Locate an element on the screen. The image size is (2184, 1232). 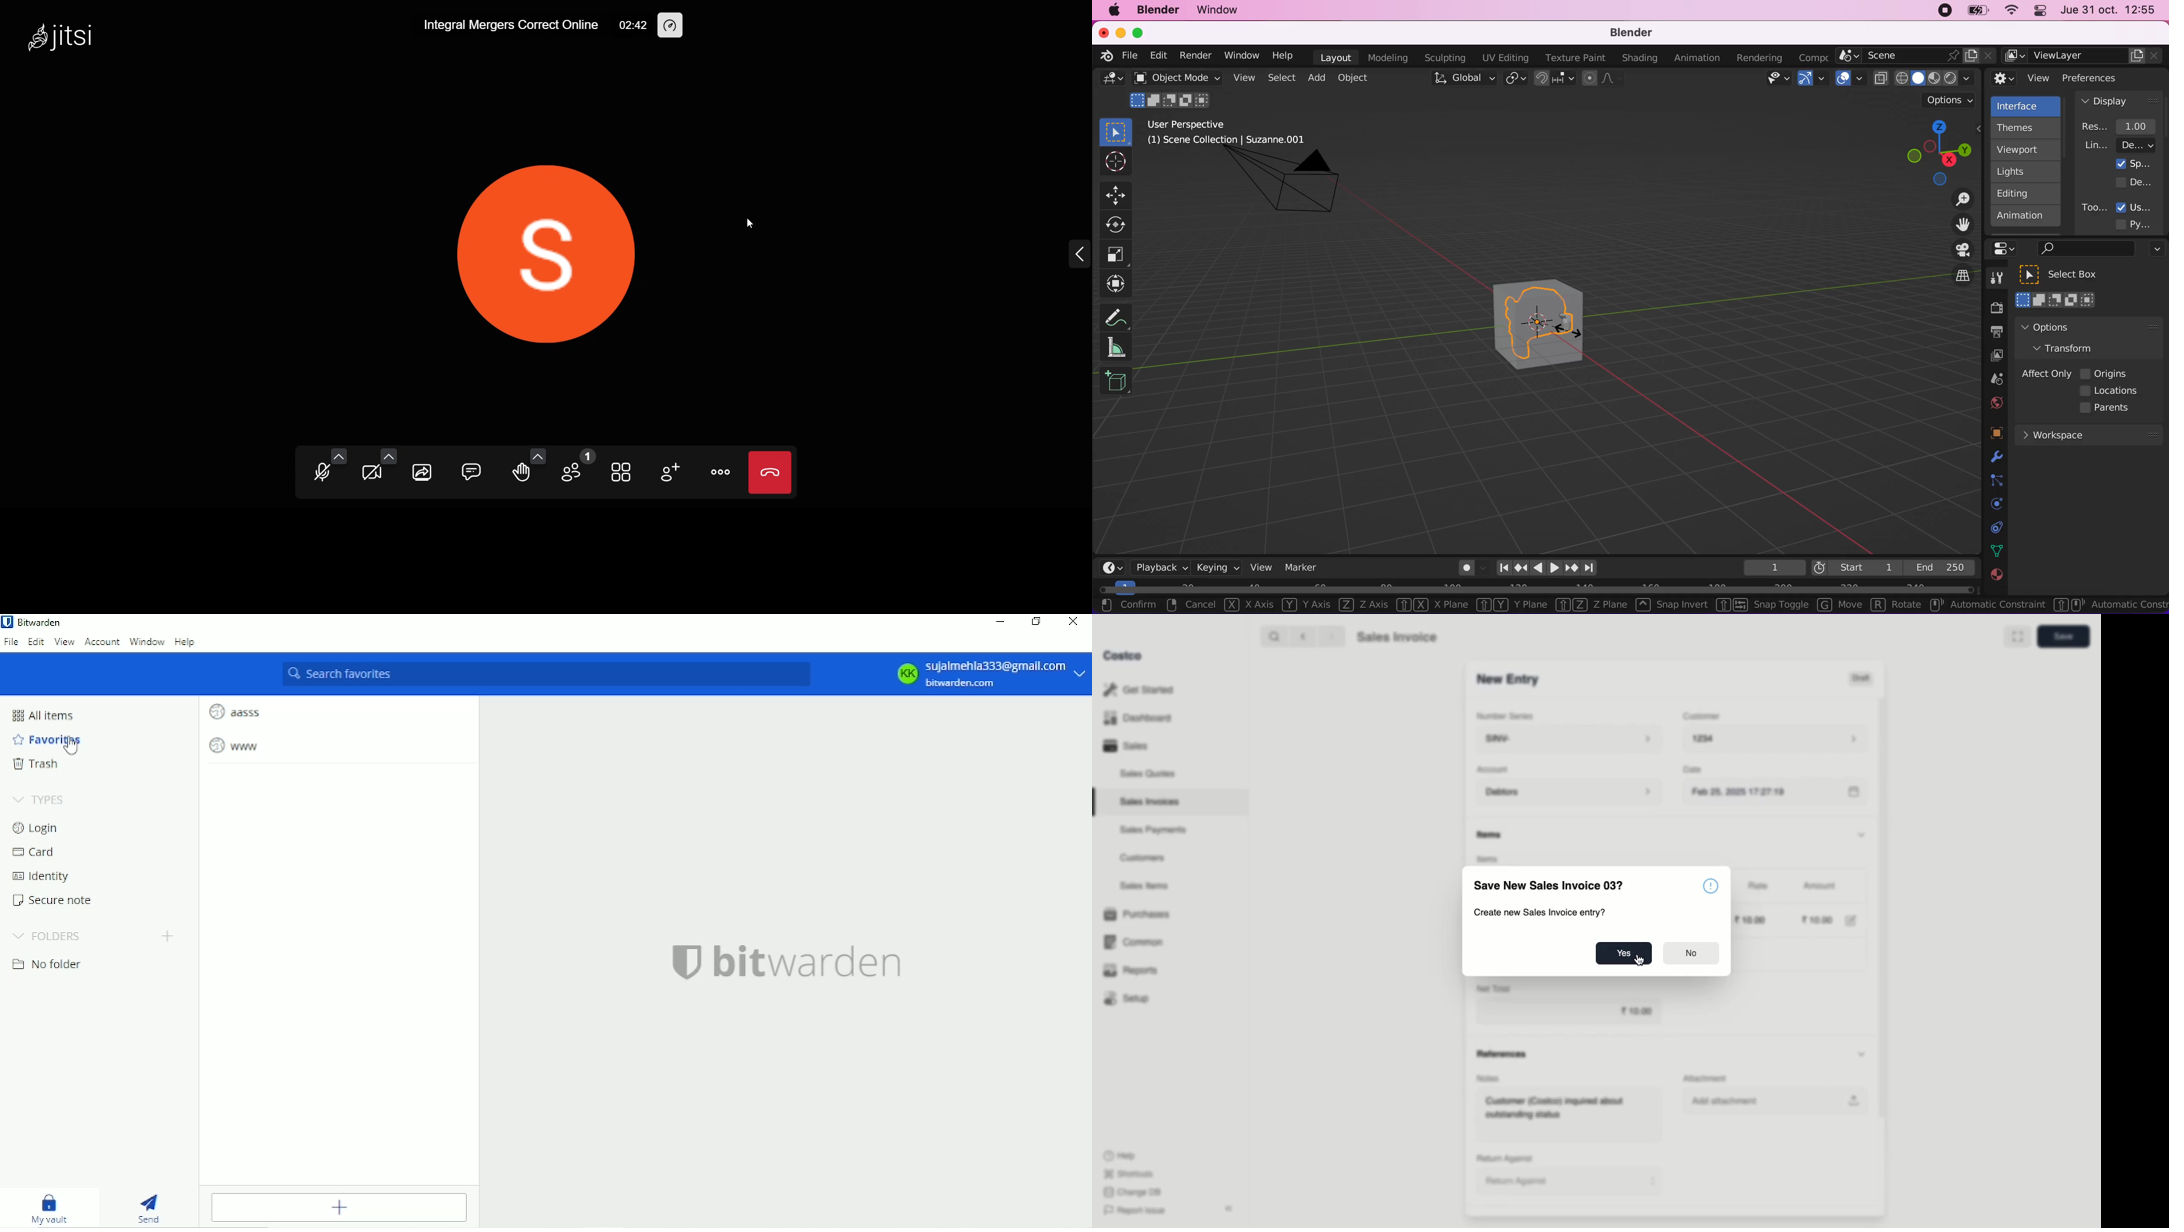
render is located at coordinates (1195, 56).